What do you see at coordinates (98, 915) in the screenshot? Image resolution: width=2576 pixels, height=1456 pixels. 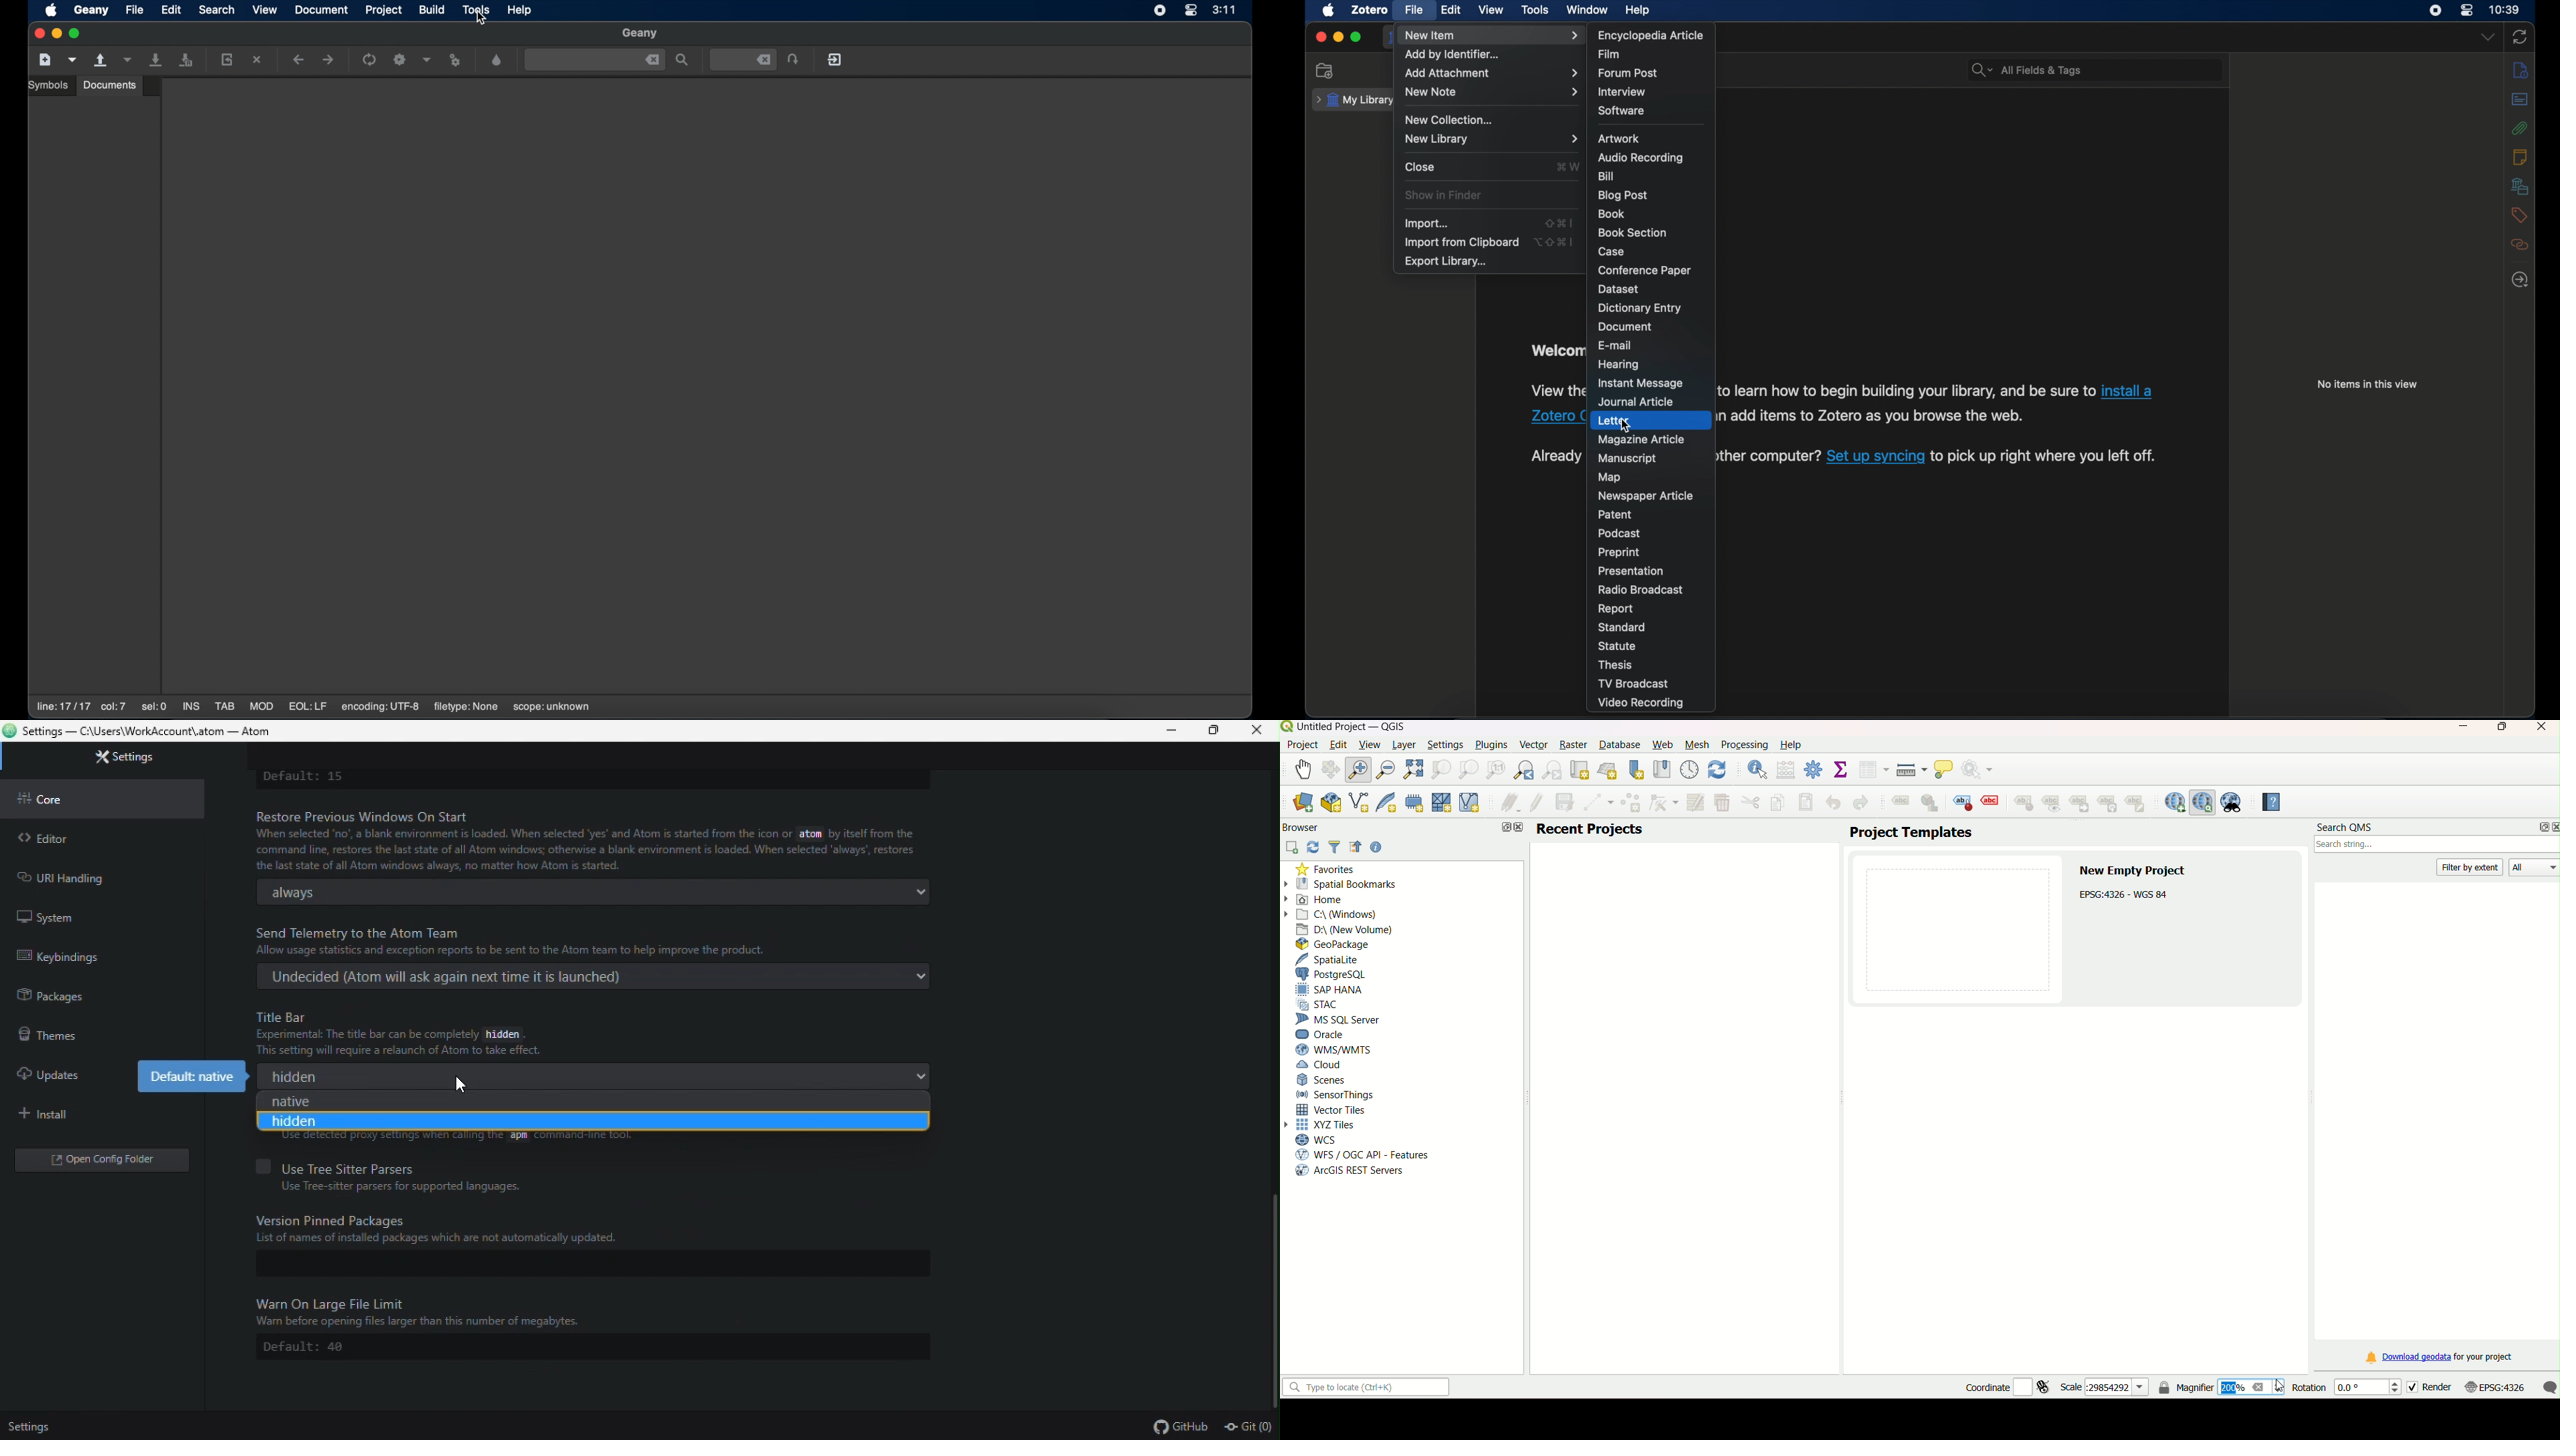 I see `system` at bounding box center [98, 915].